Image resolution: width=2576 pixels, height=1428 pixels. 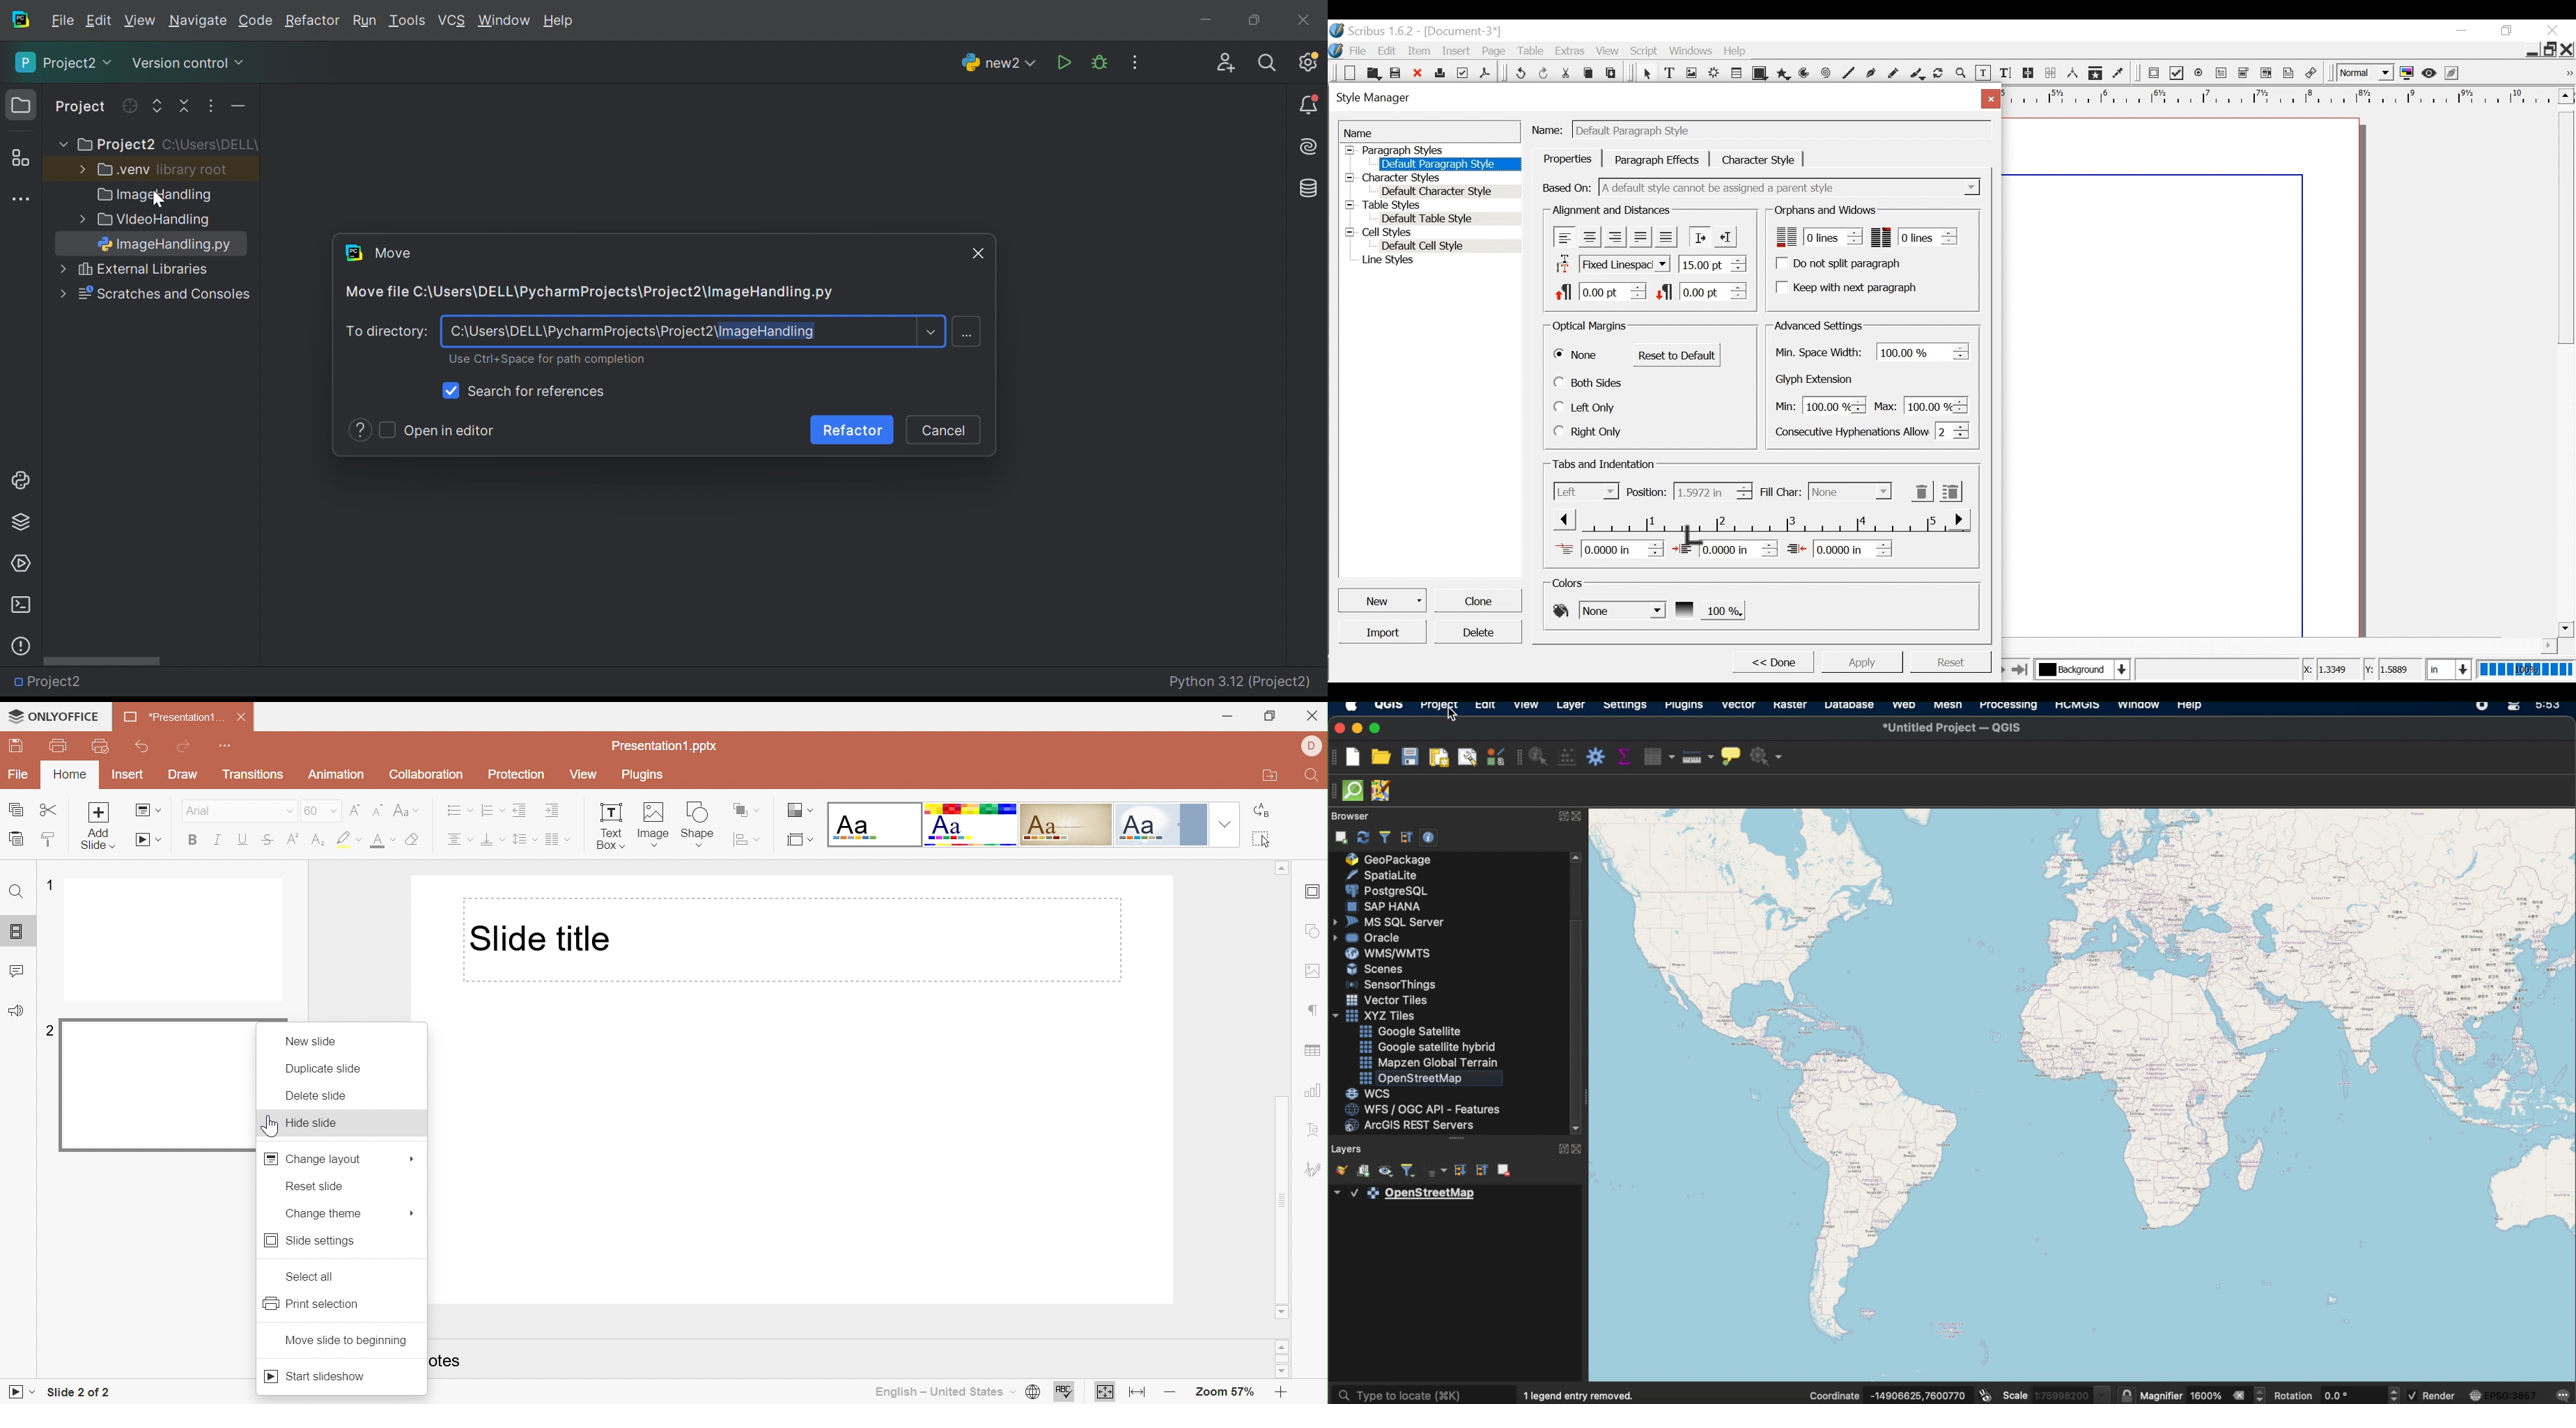 What do you see at coordinates (1783, 73) in the screenshot?
I see `Polygon ` at bounding box center [1783, 73].